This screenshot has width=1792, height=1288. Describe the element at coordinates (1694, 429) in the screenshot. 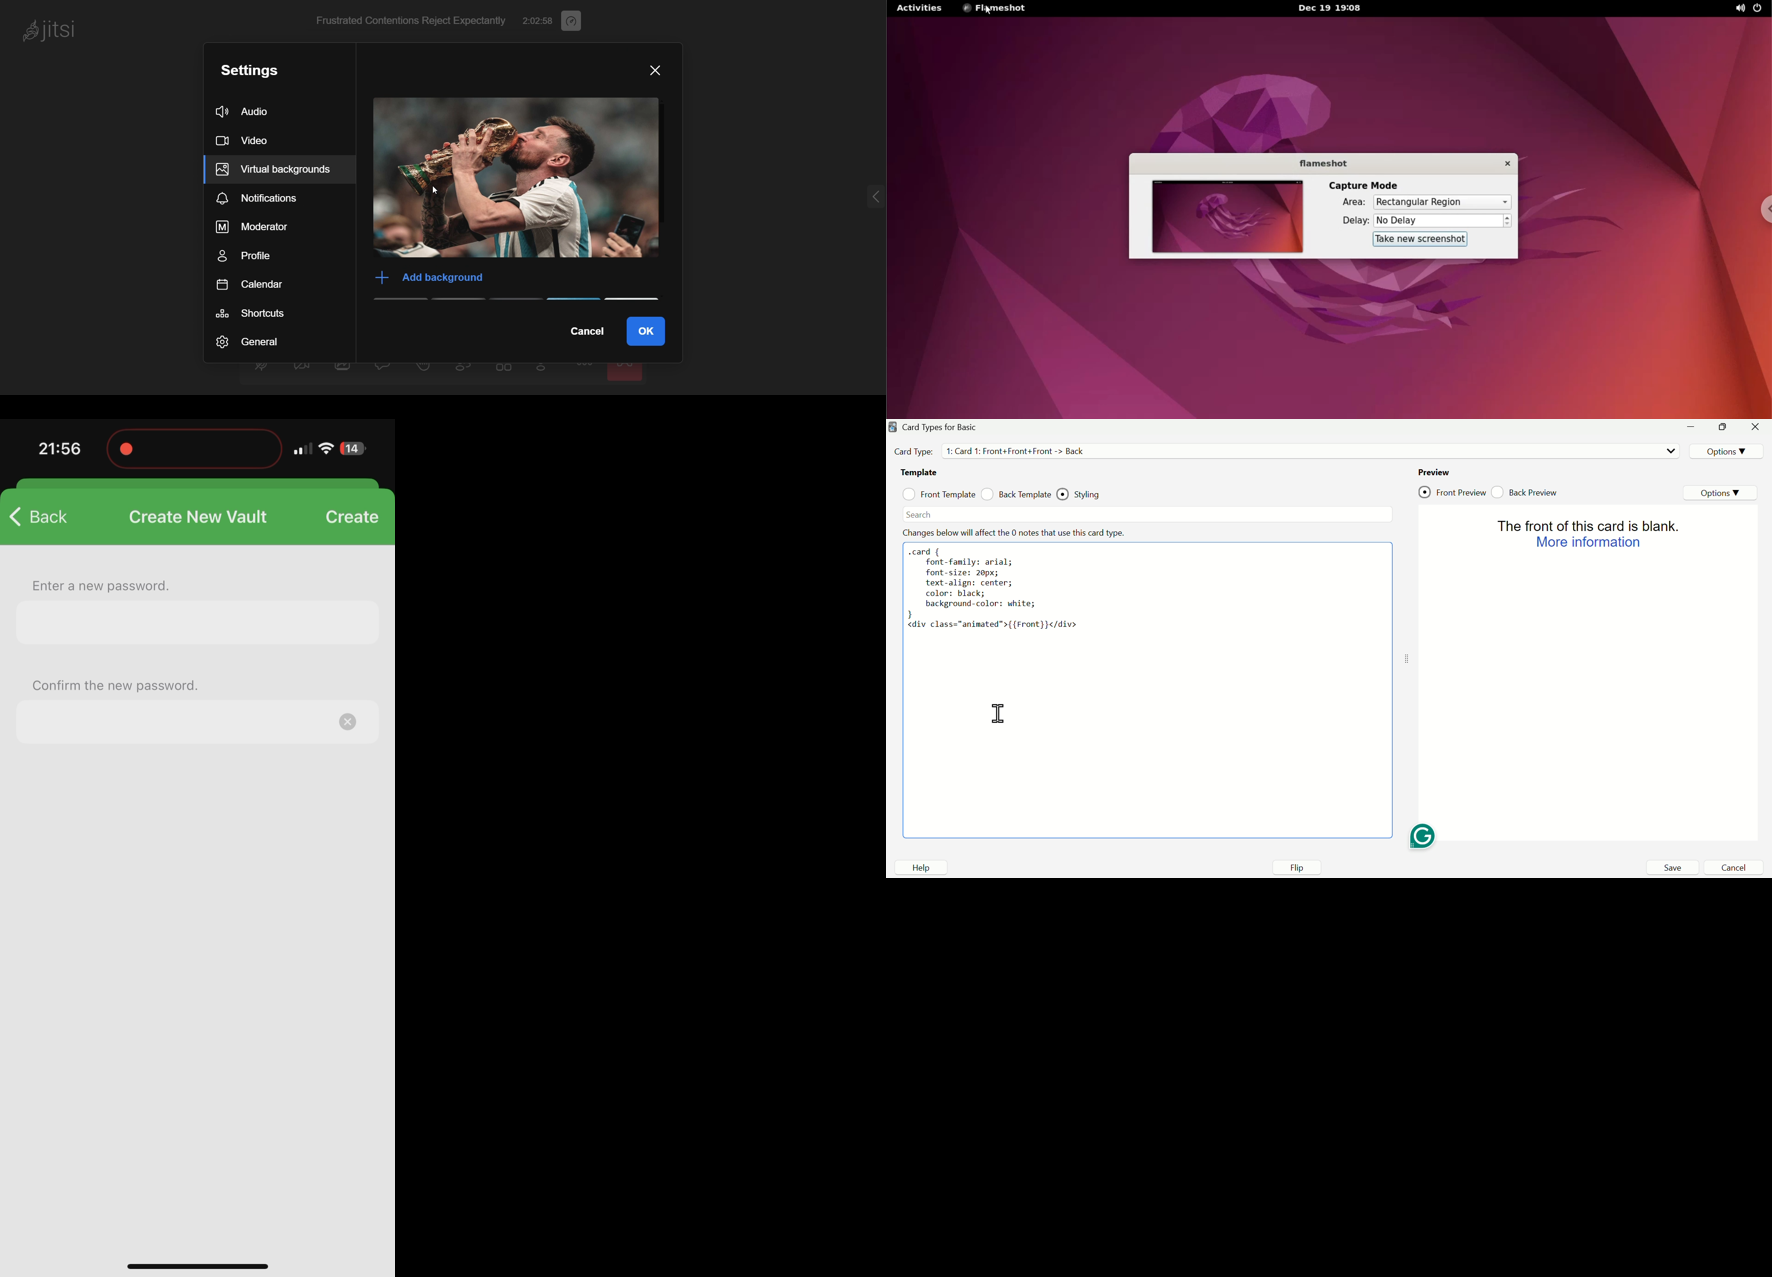

I see `minimize` at that location.